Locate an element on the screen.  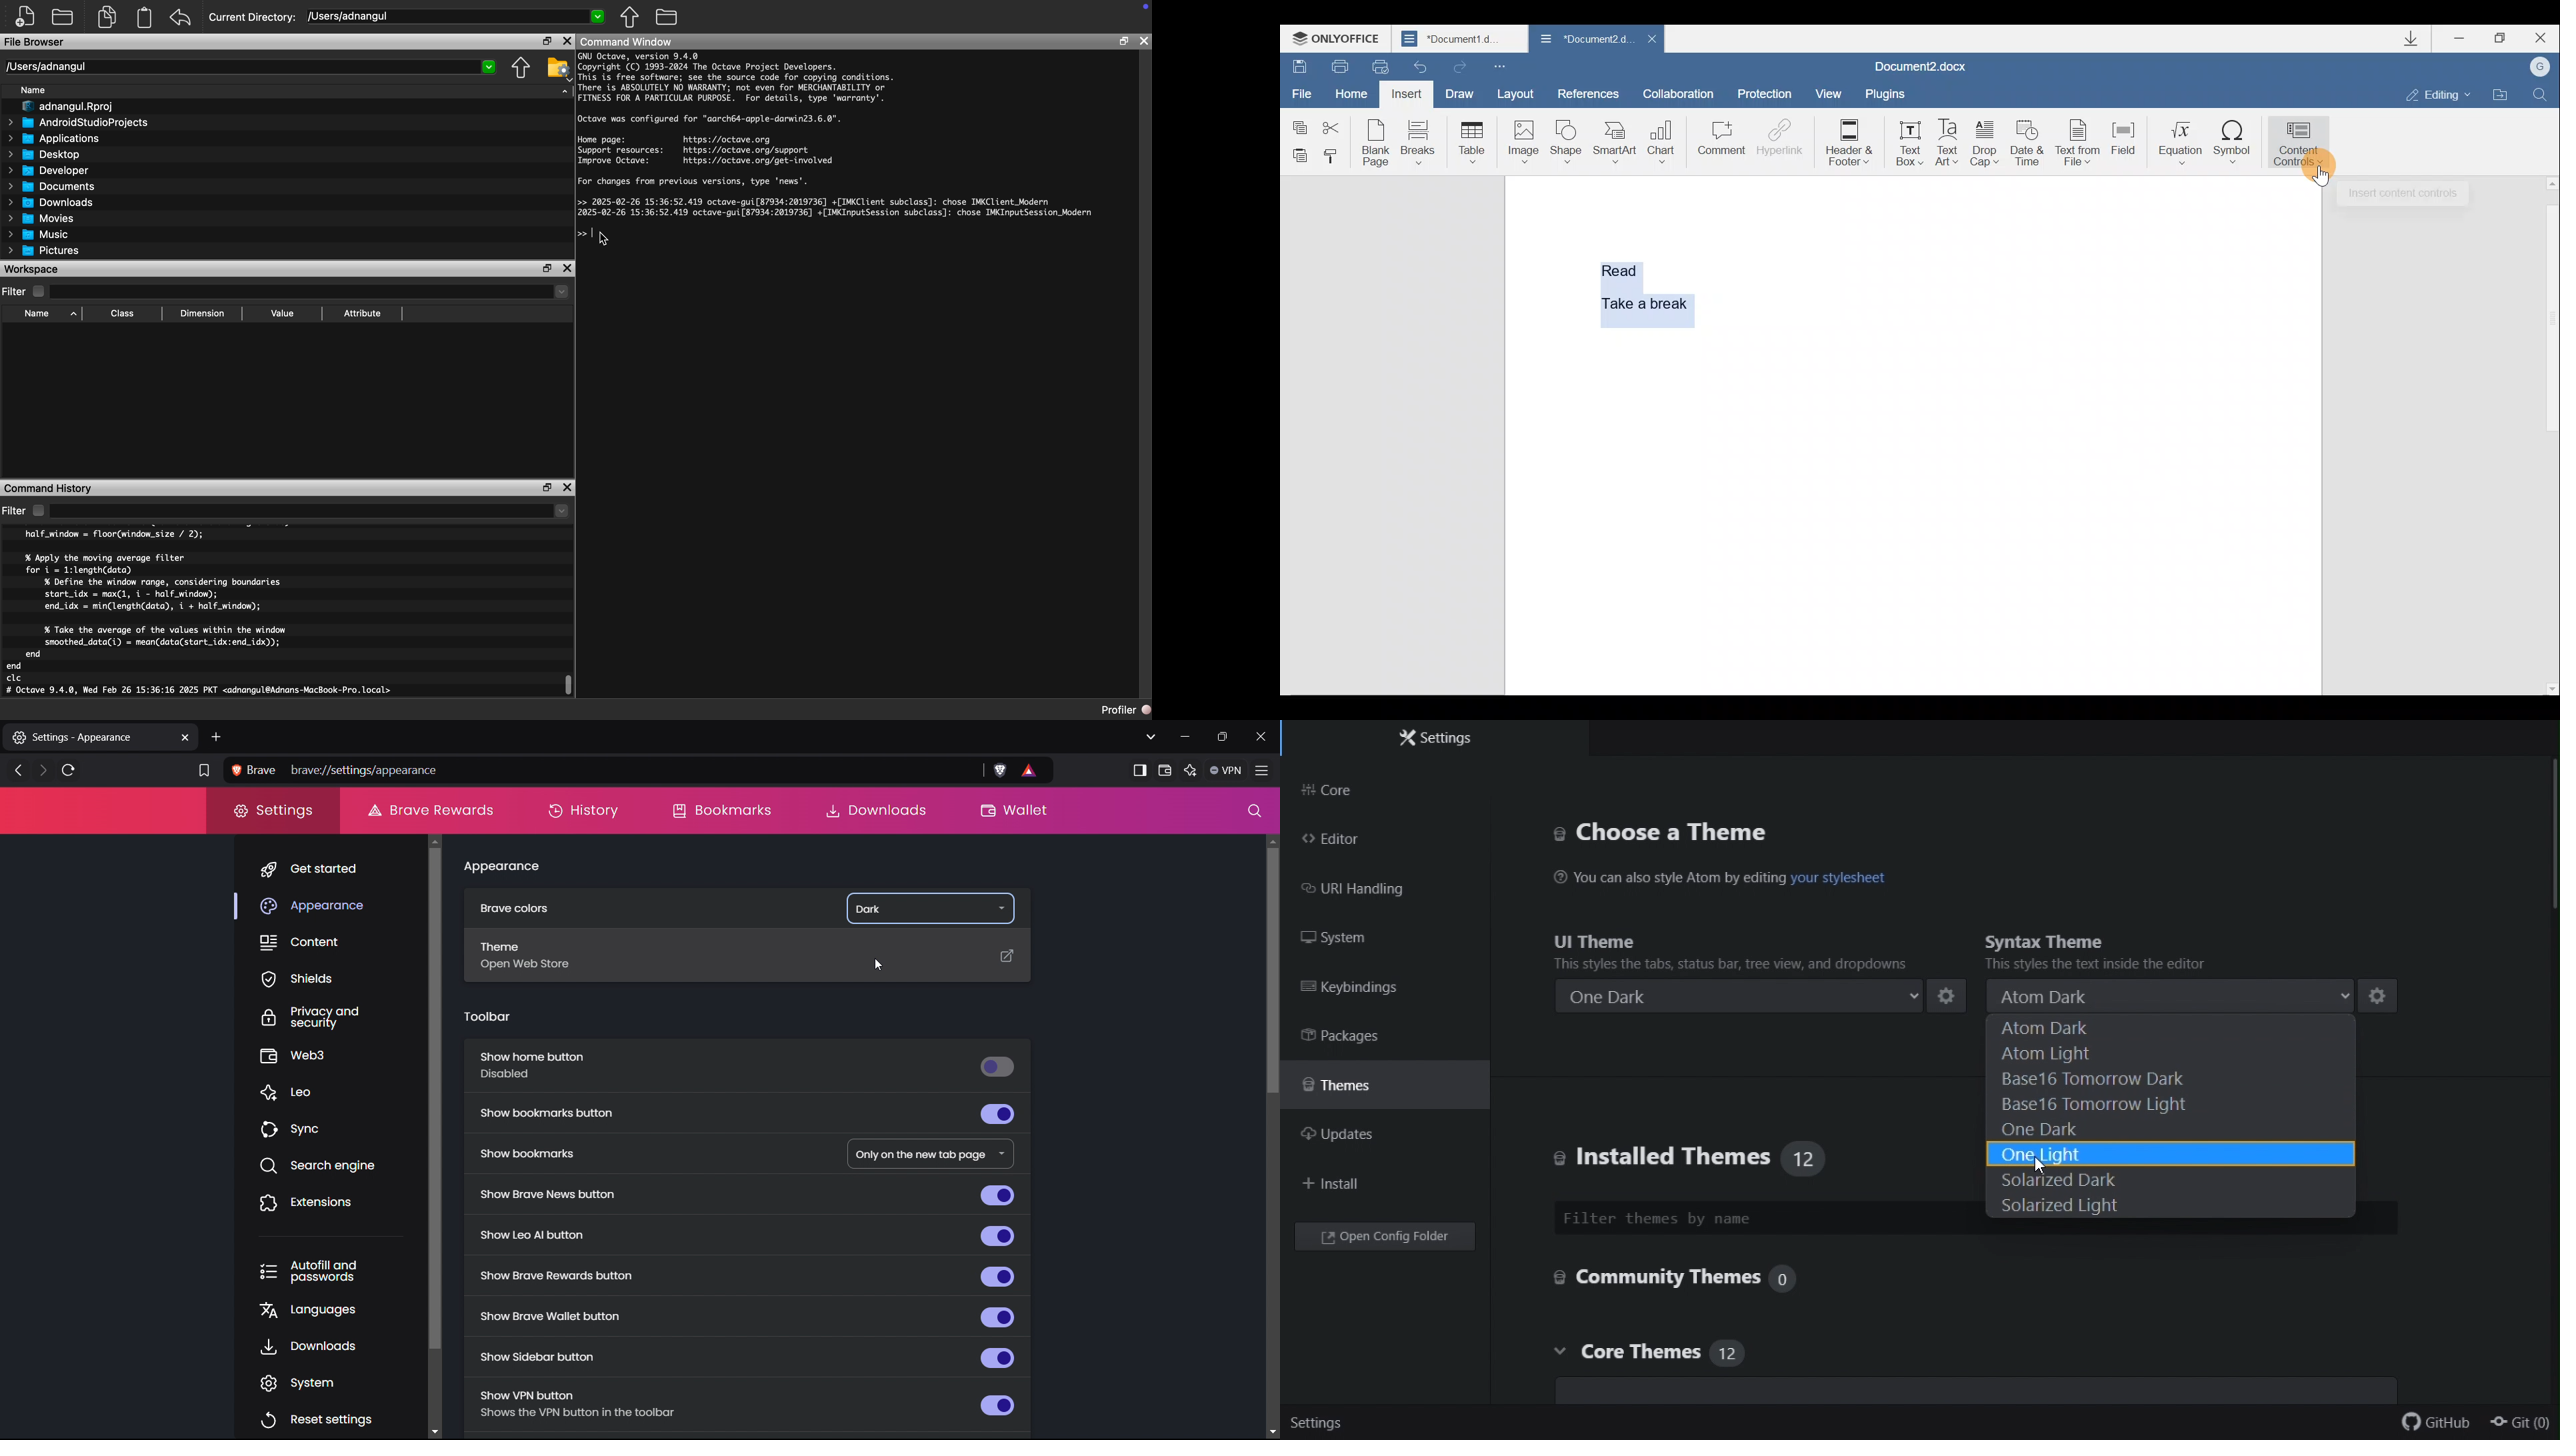
Draw is located at coordinates (1461, 93).